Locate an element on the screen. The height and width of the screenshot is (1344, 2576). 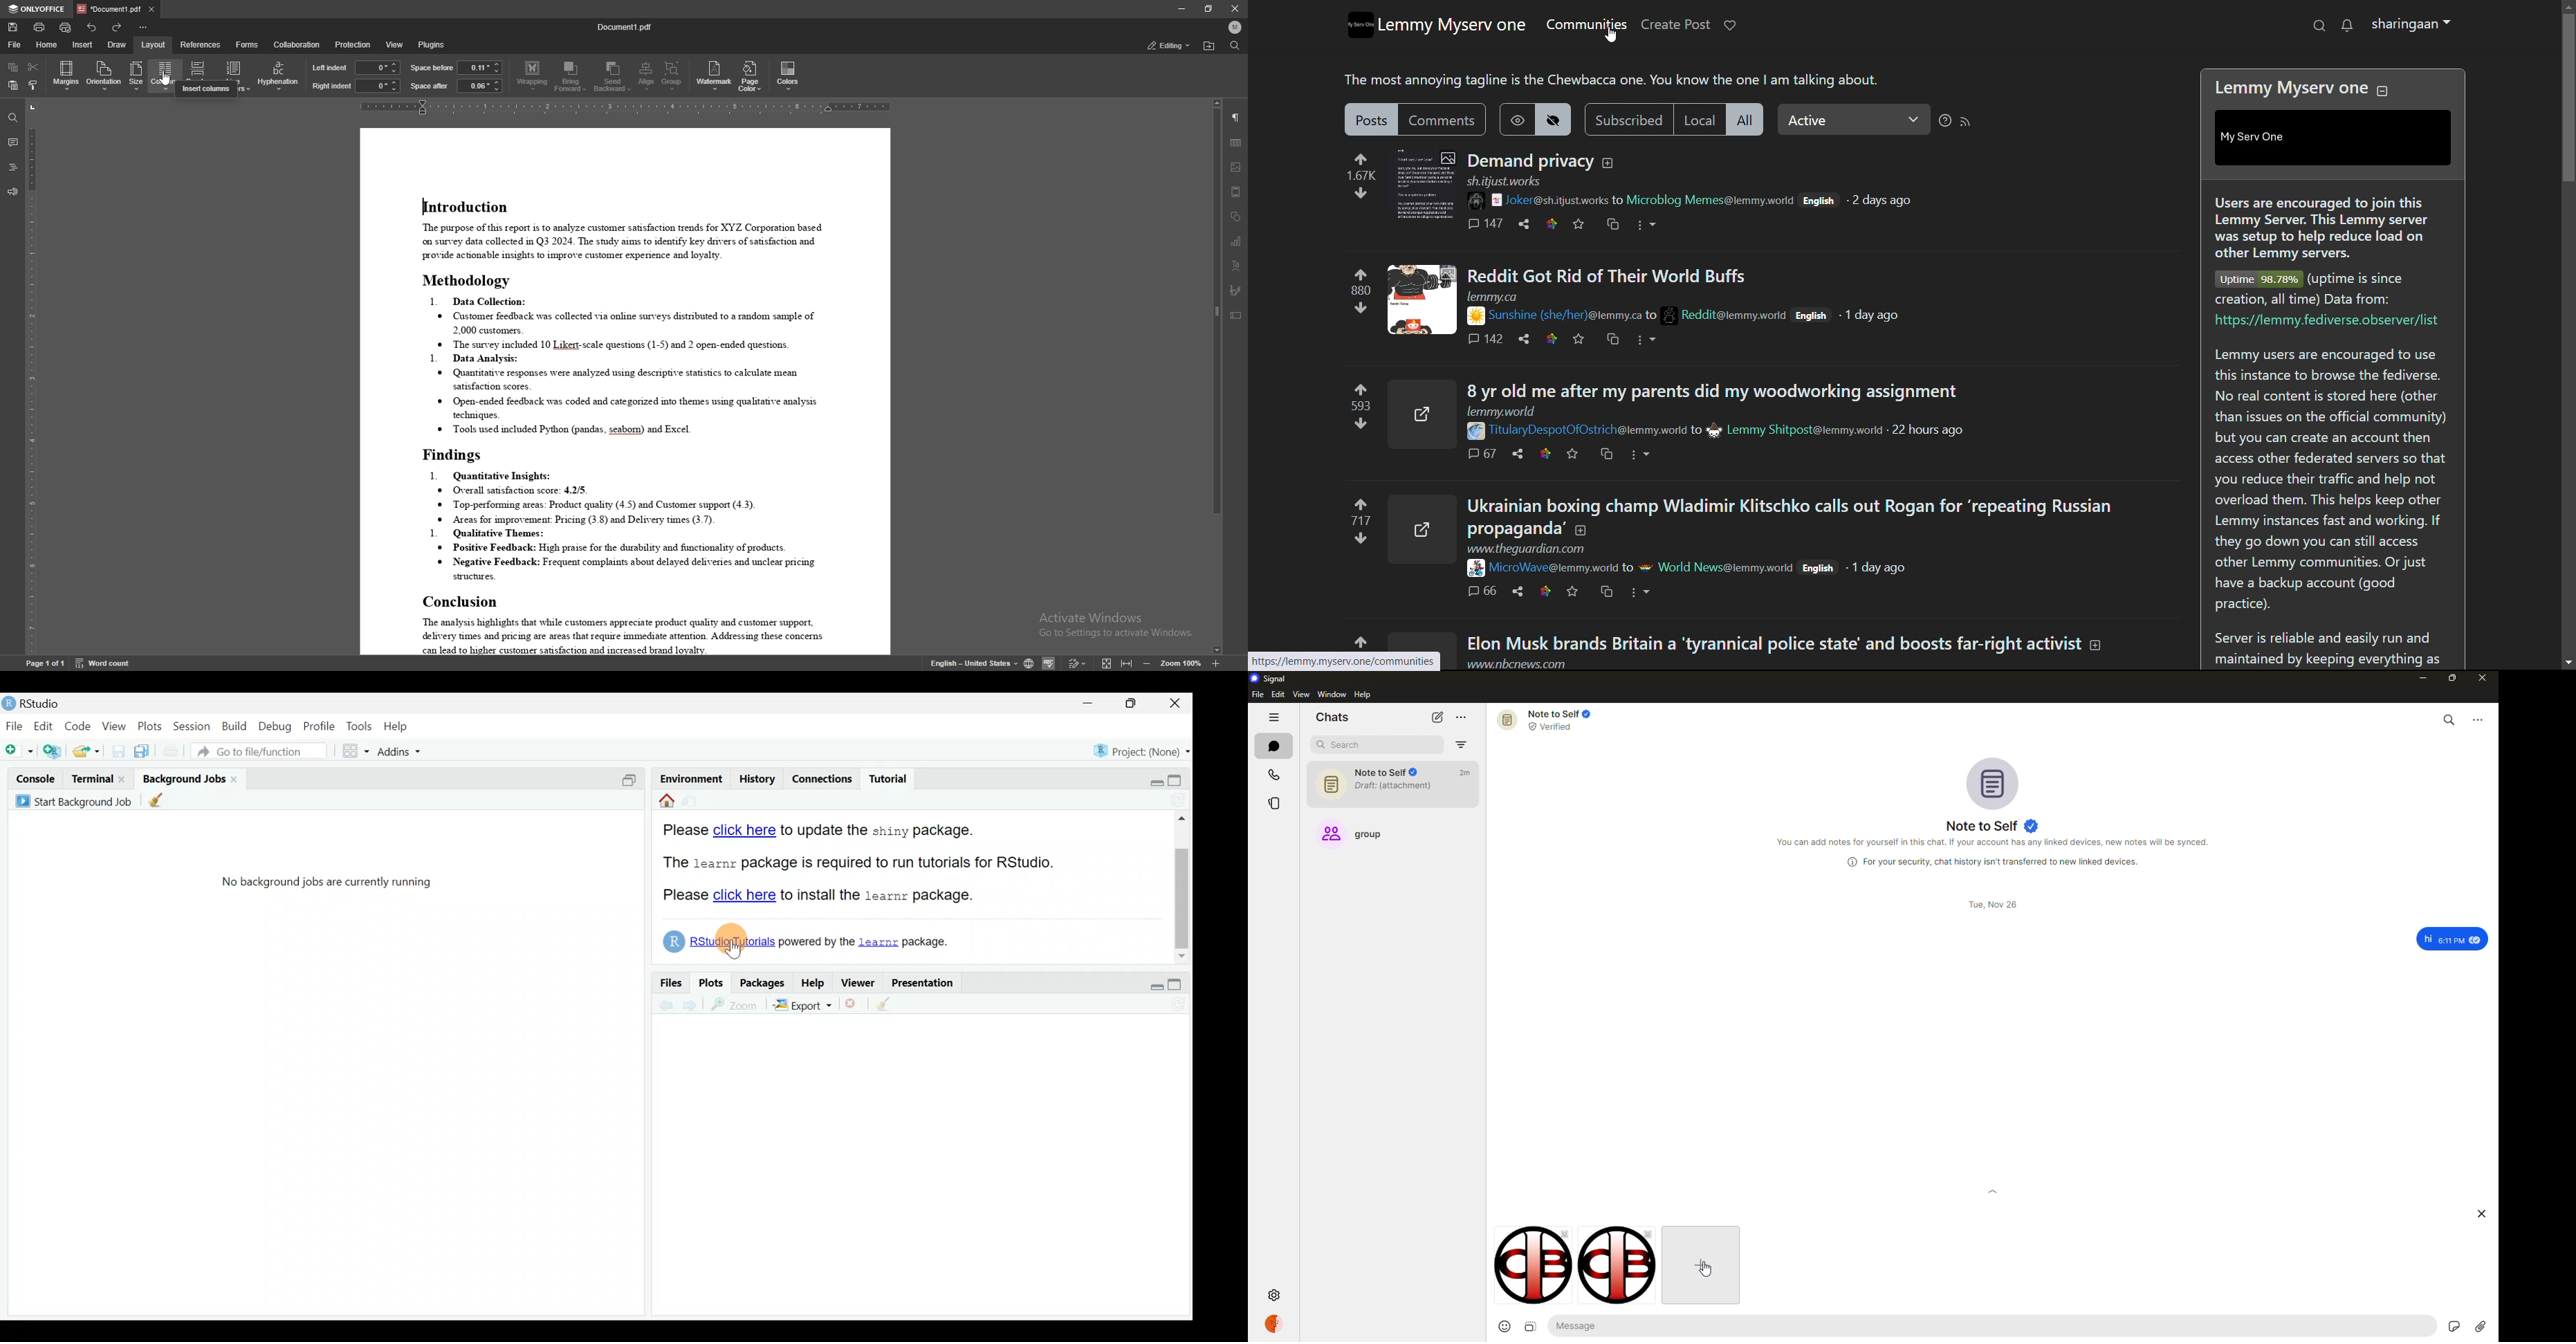
protection is located at coordinates (353, 44).